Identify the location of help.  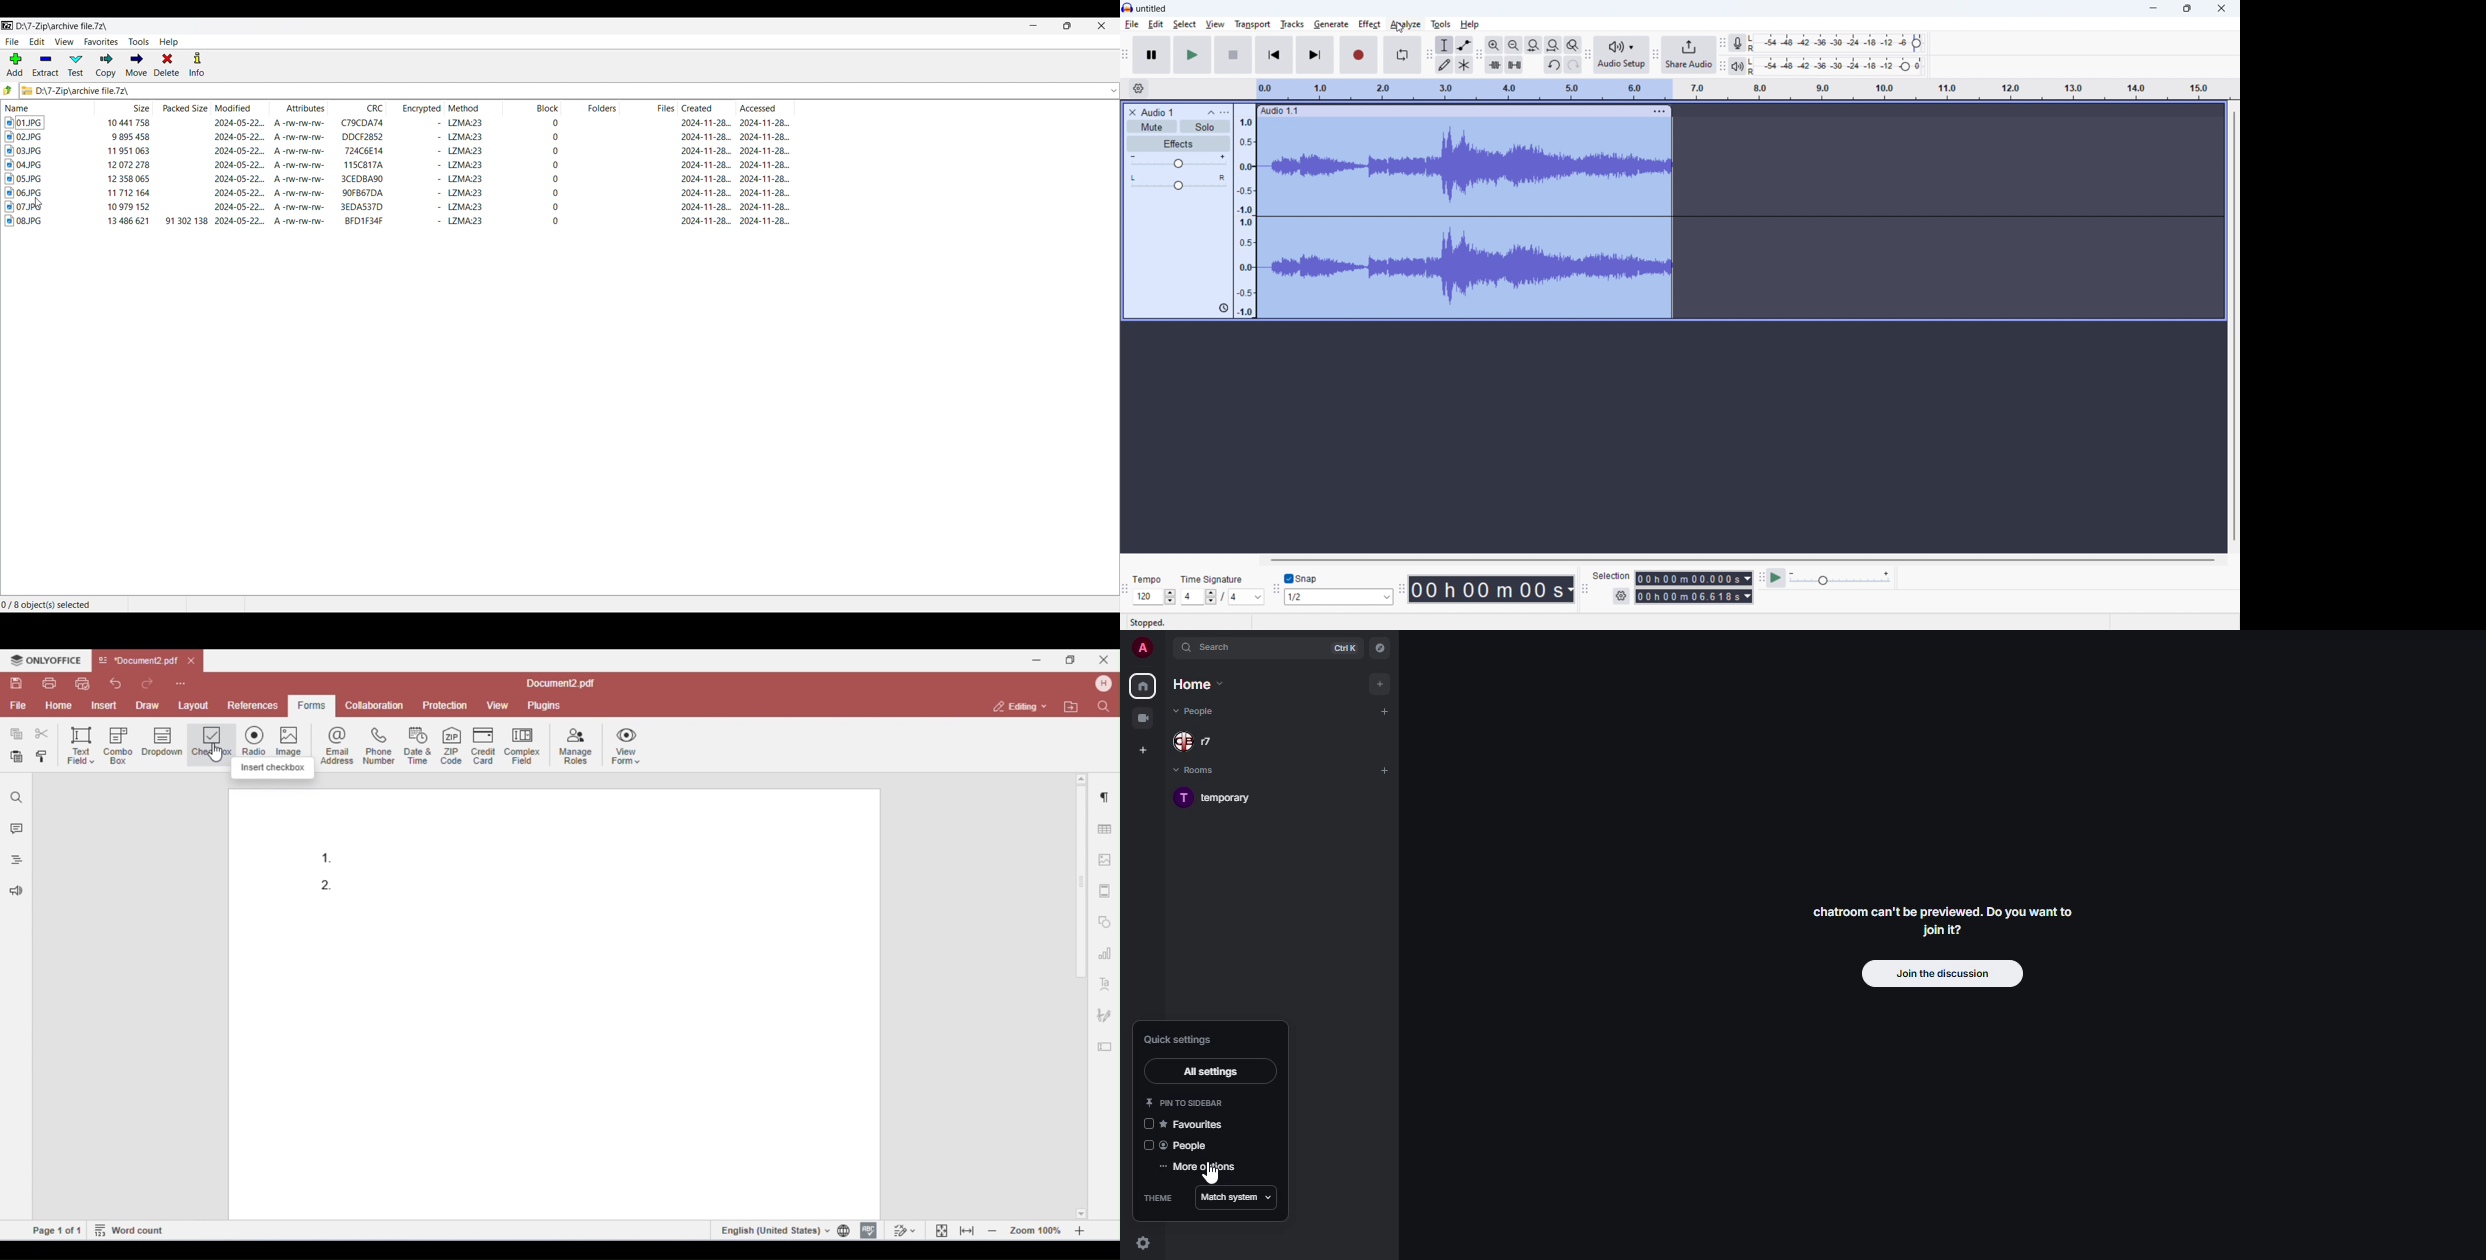
(1470, 24).